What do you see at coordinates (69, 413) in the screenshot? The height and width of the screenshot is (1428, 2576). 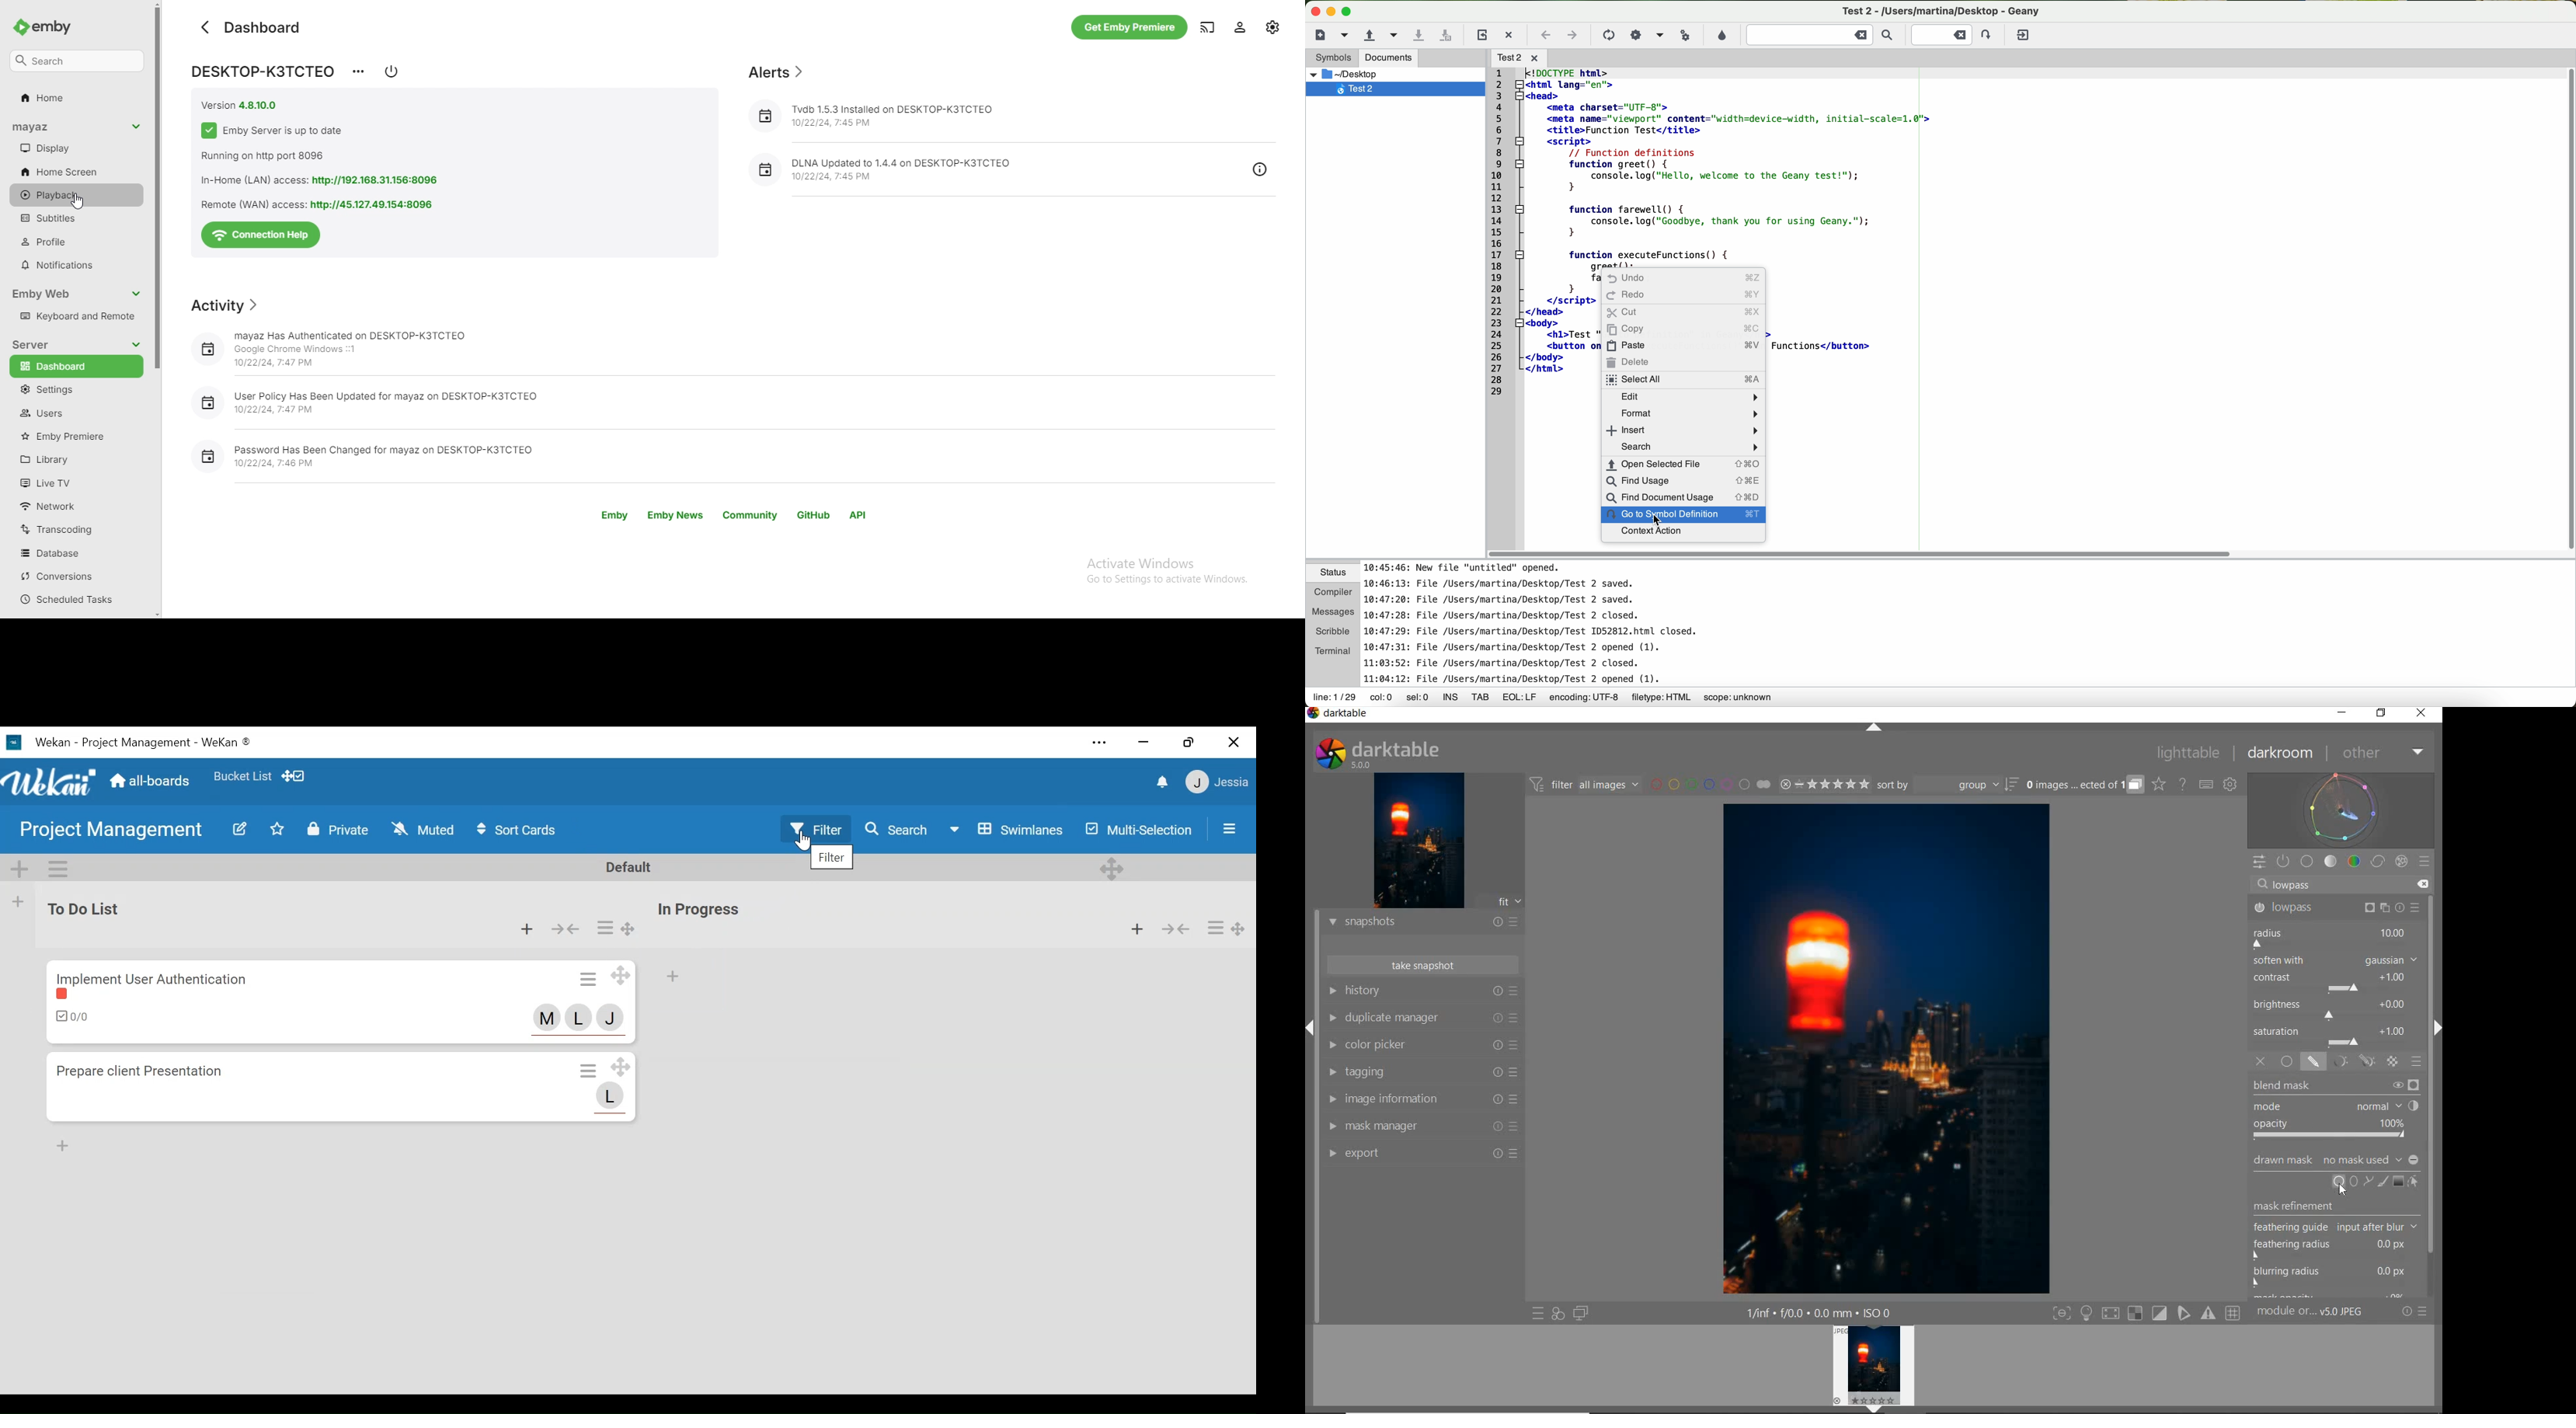 I see `users` at bounding box center [69, 413].